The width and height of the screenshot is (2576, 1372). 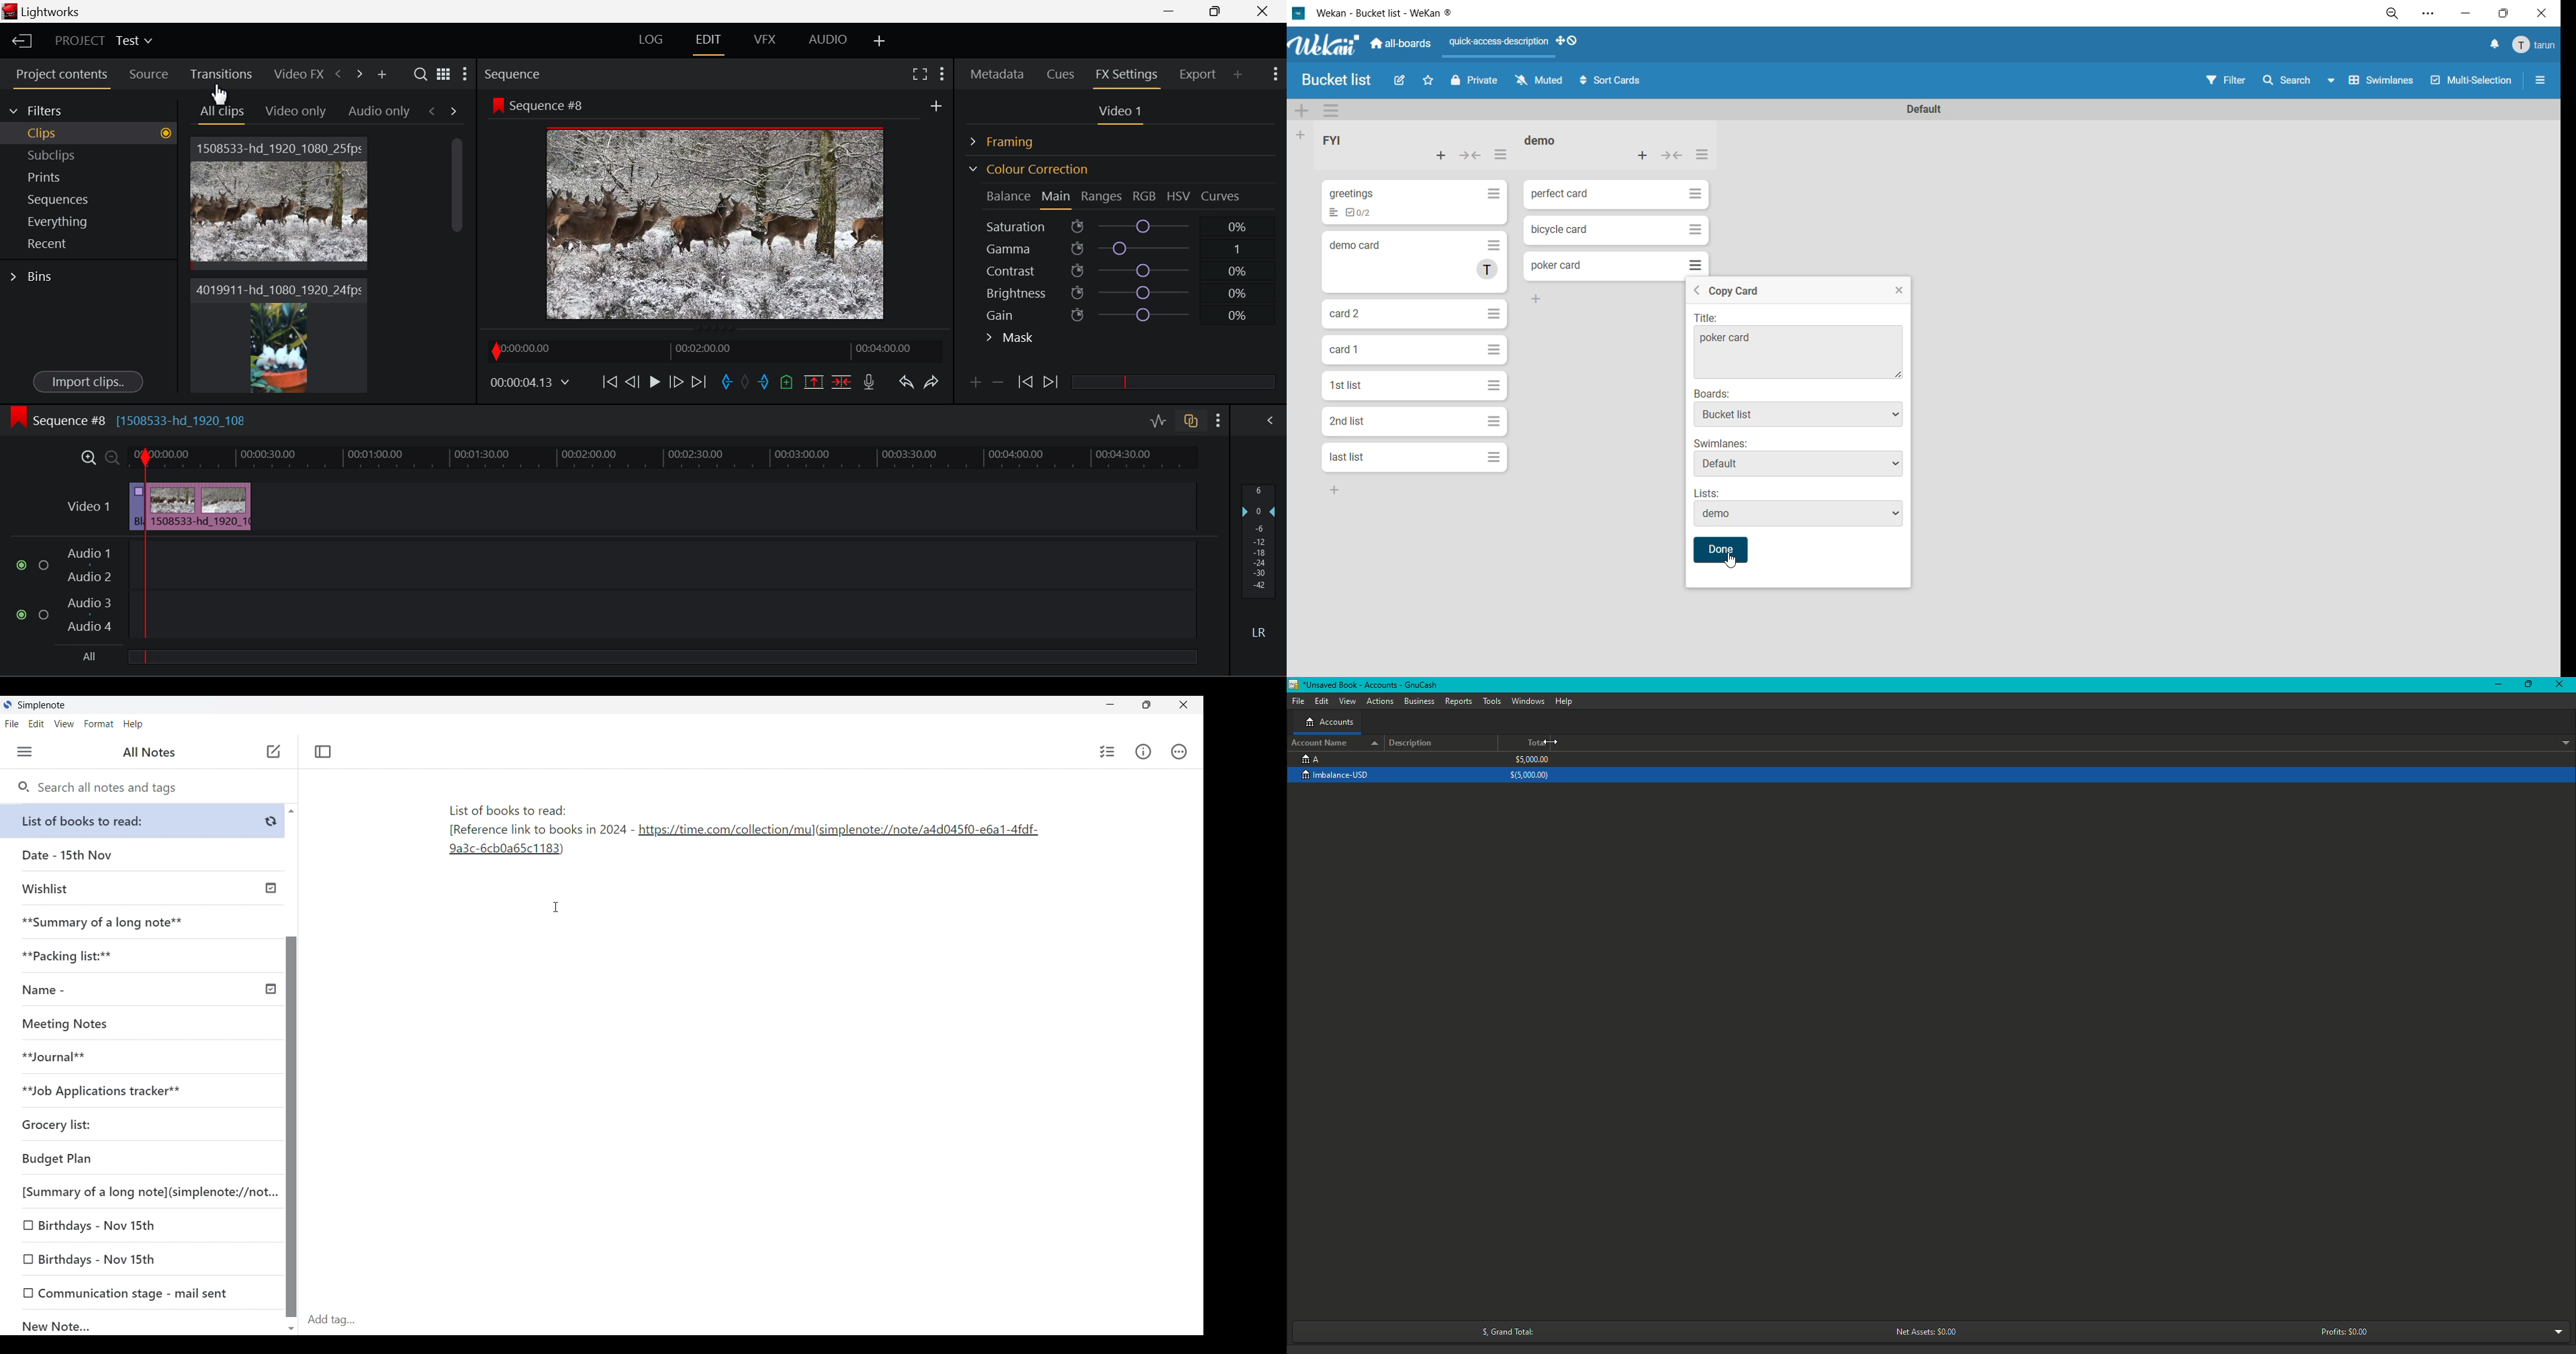 I want to click on Source, so click(x=149, y=74).